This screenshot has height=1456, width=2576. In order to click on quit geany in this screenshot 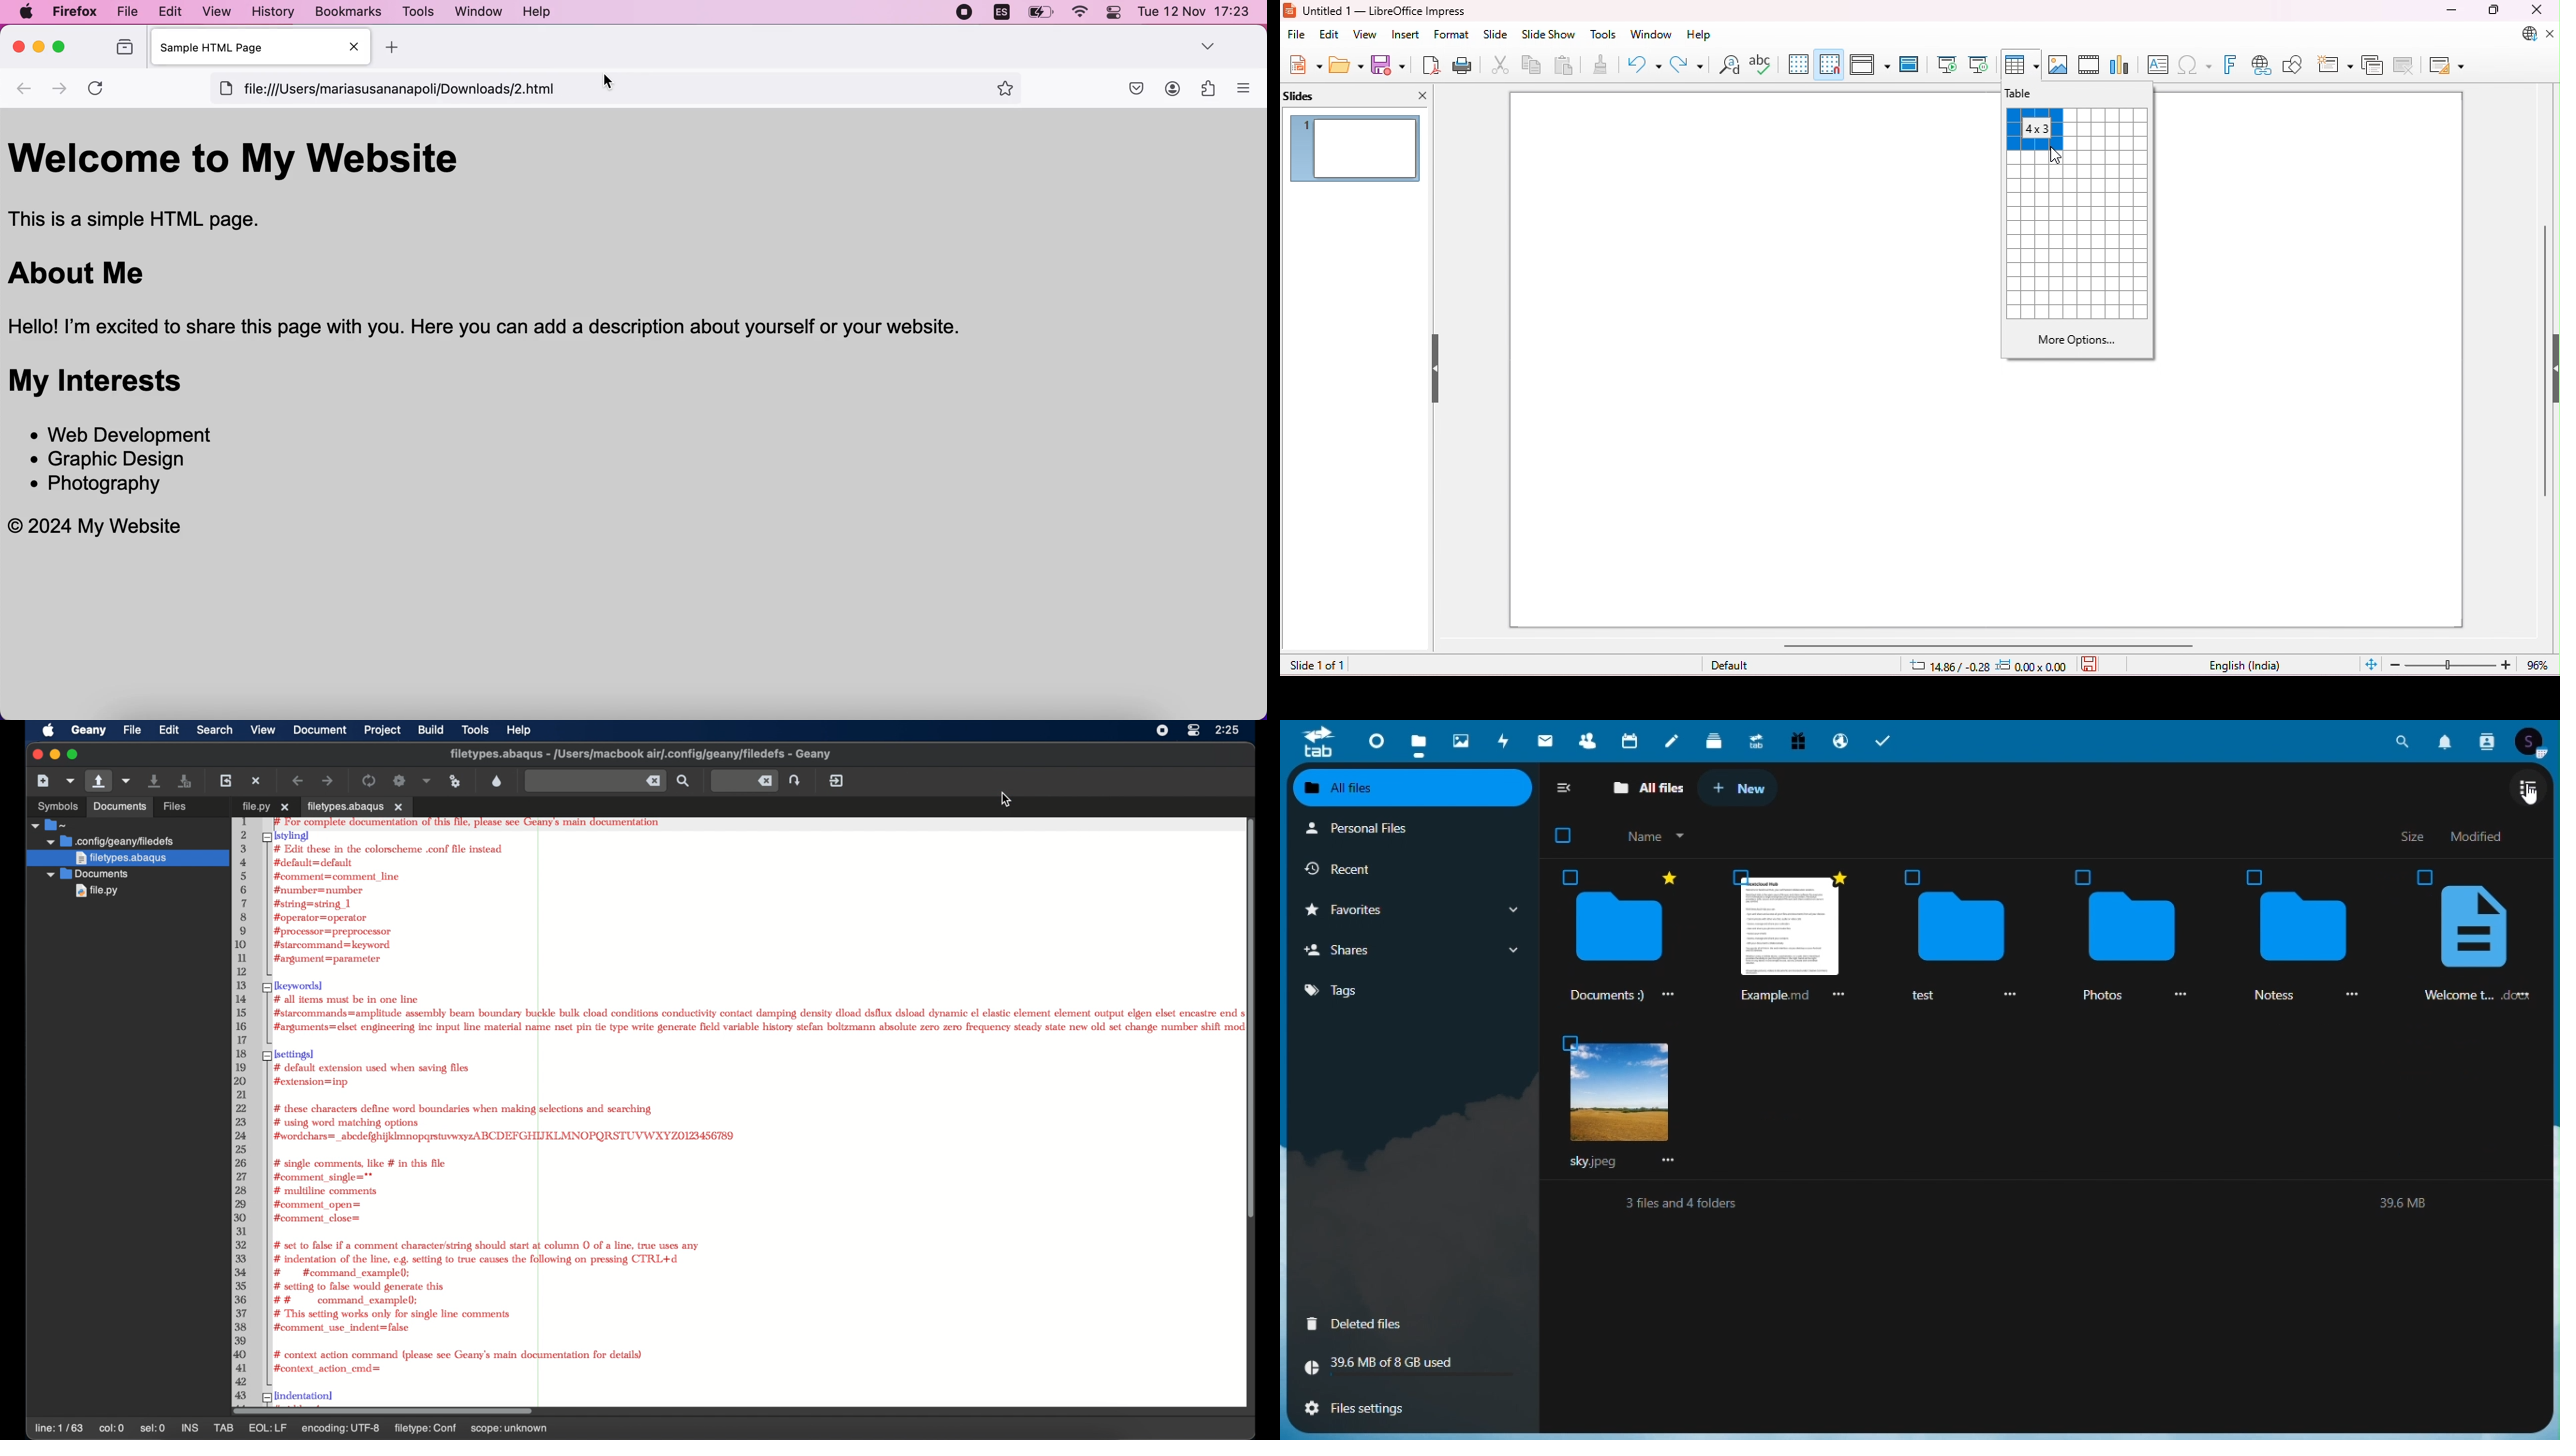, I will do `click(837, 781)`.